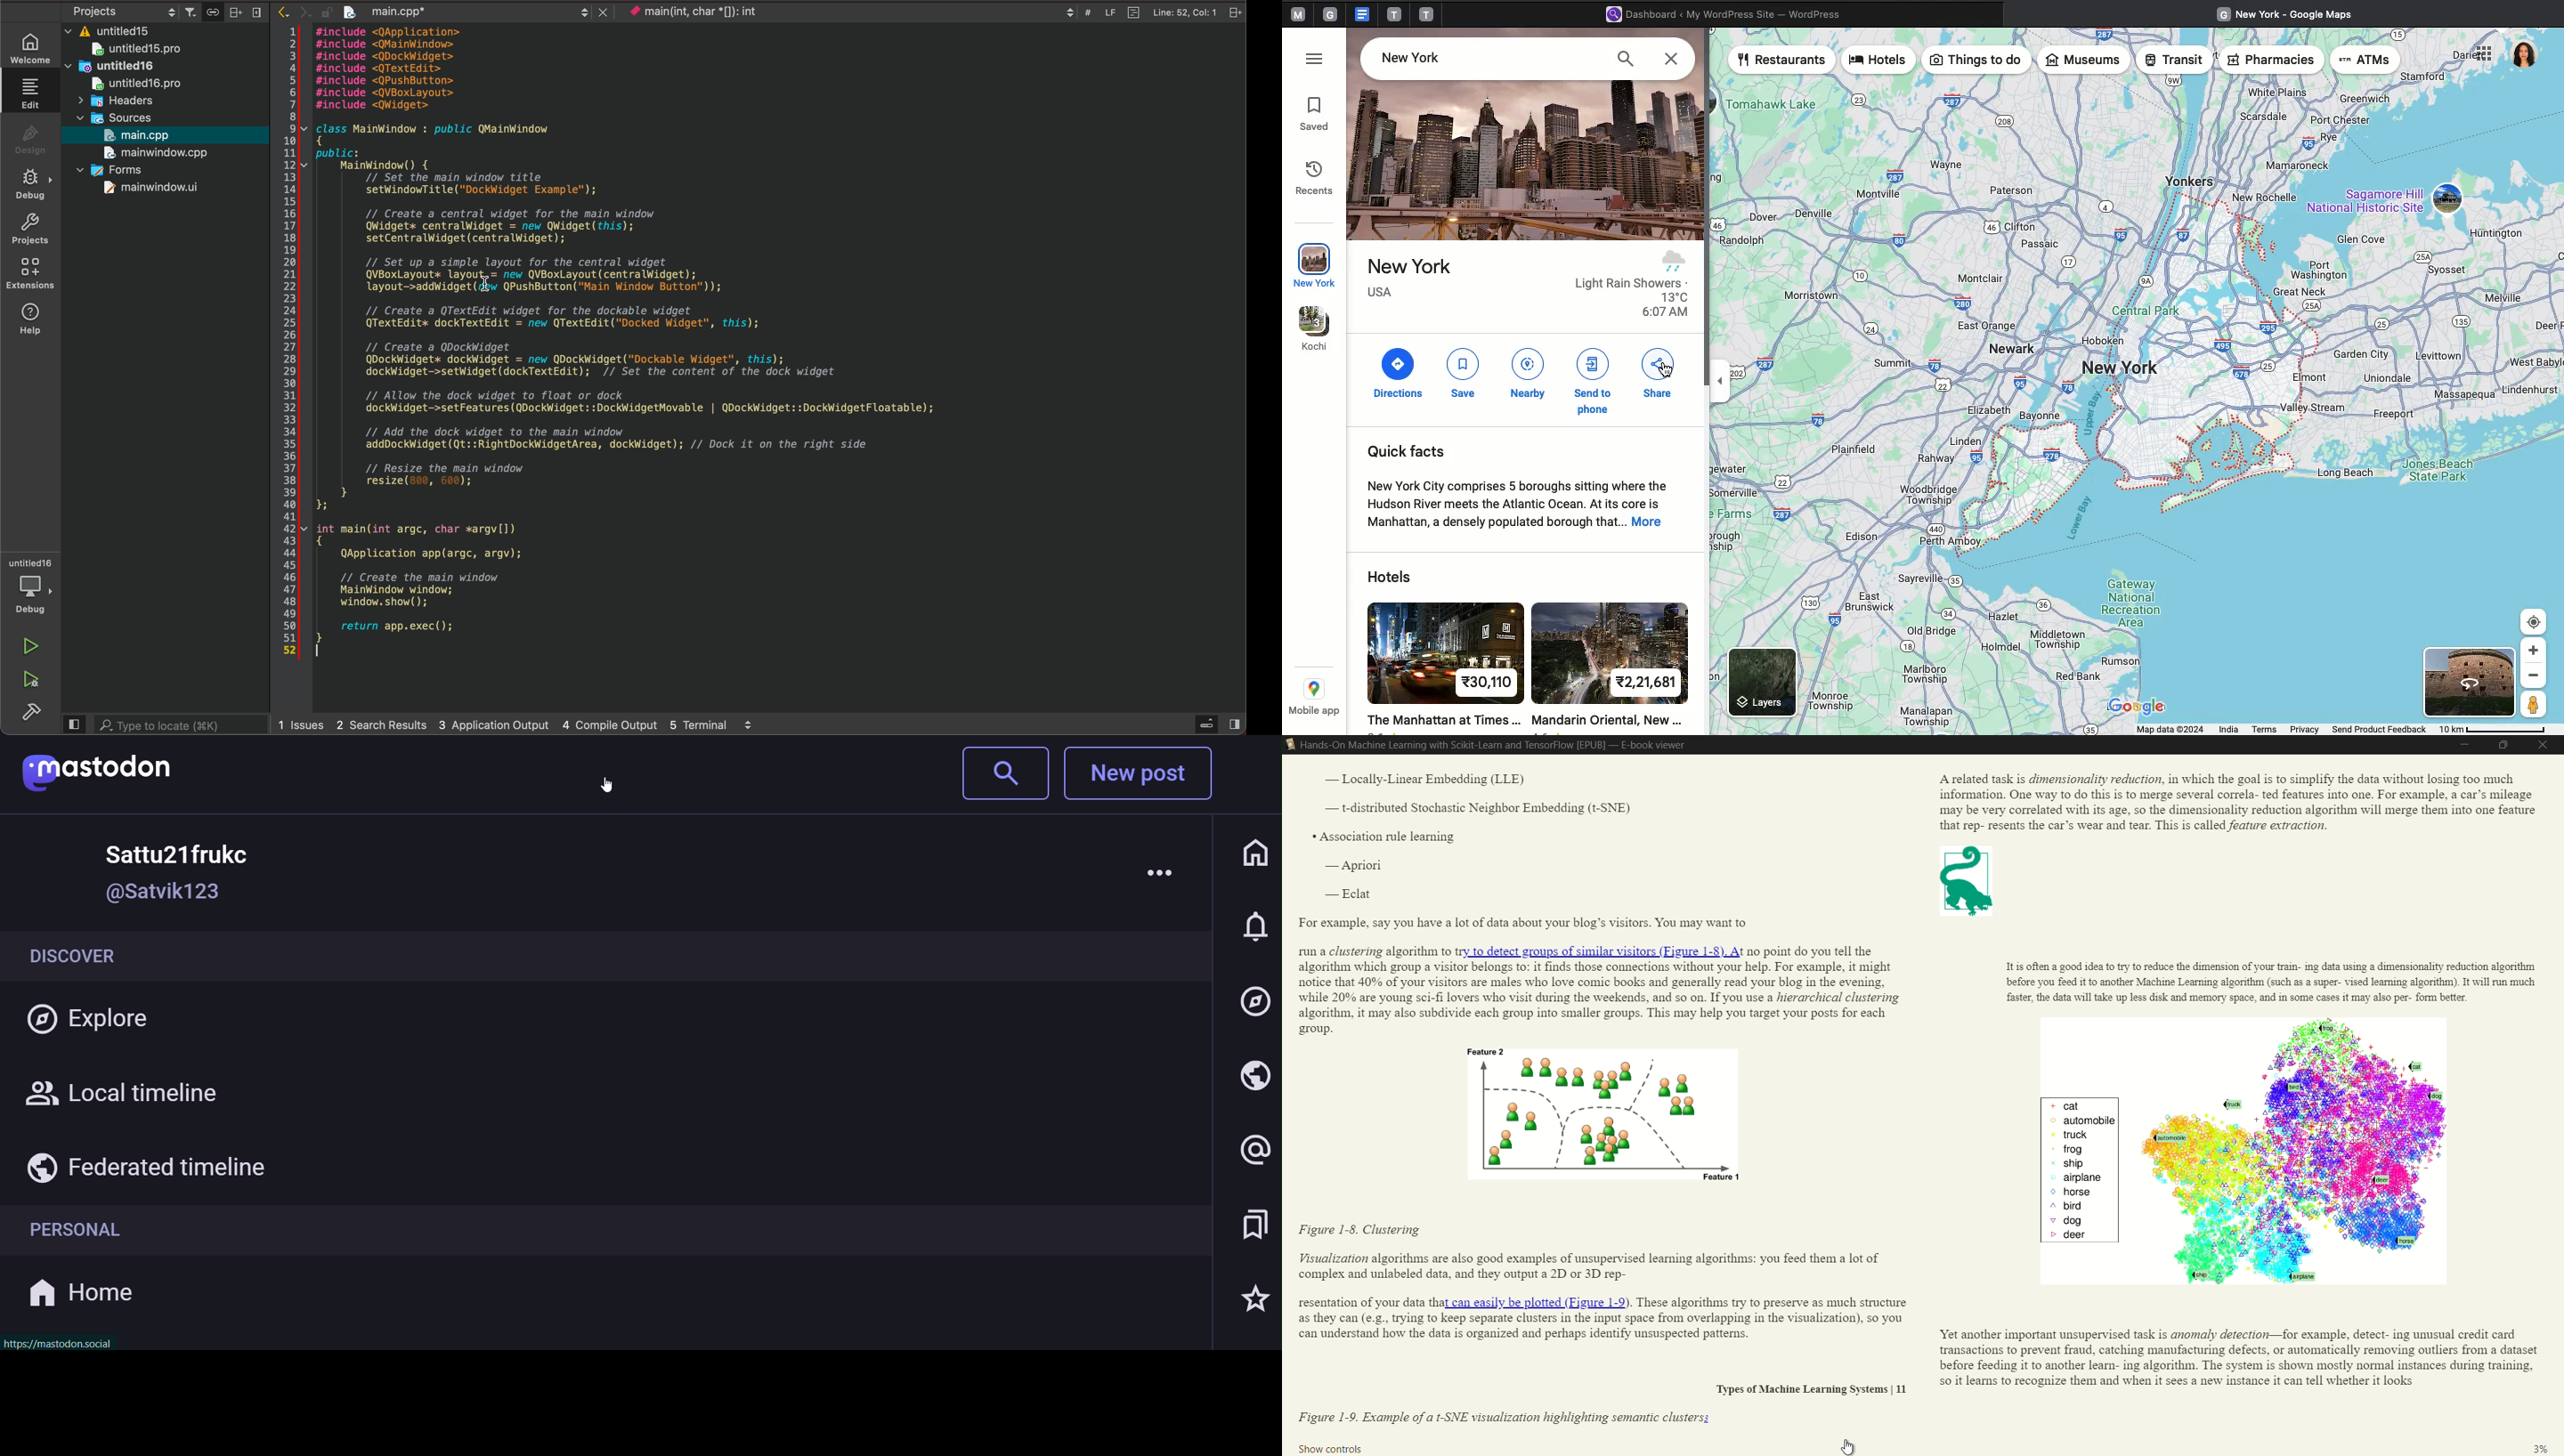 The image size is (2576, 1456). What do you see at coordinates (2524, 55) in the screenshot?
I see `User` at bounding box center [2524, 55].